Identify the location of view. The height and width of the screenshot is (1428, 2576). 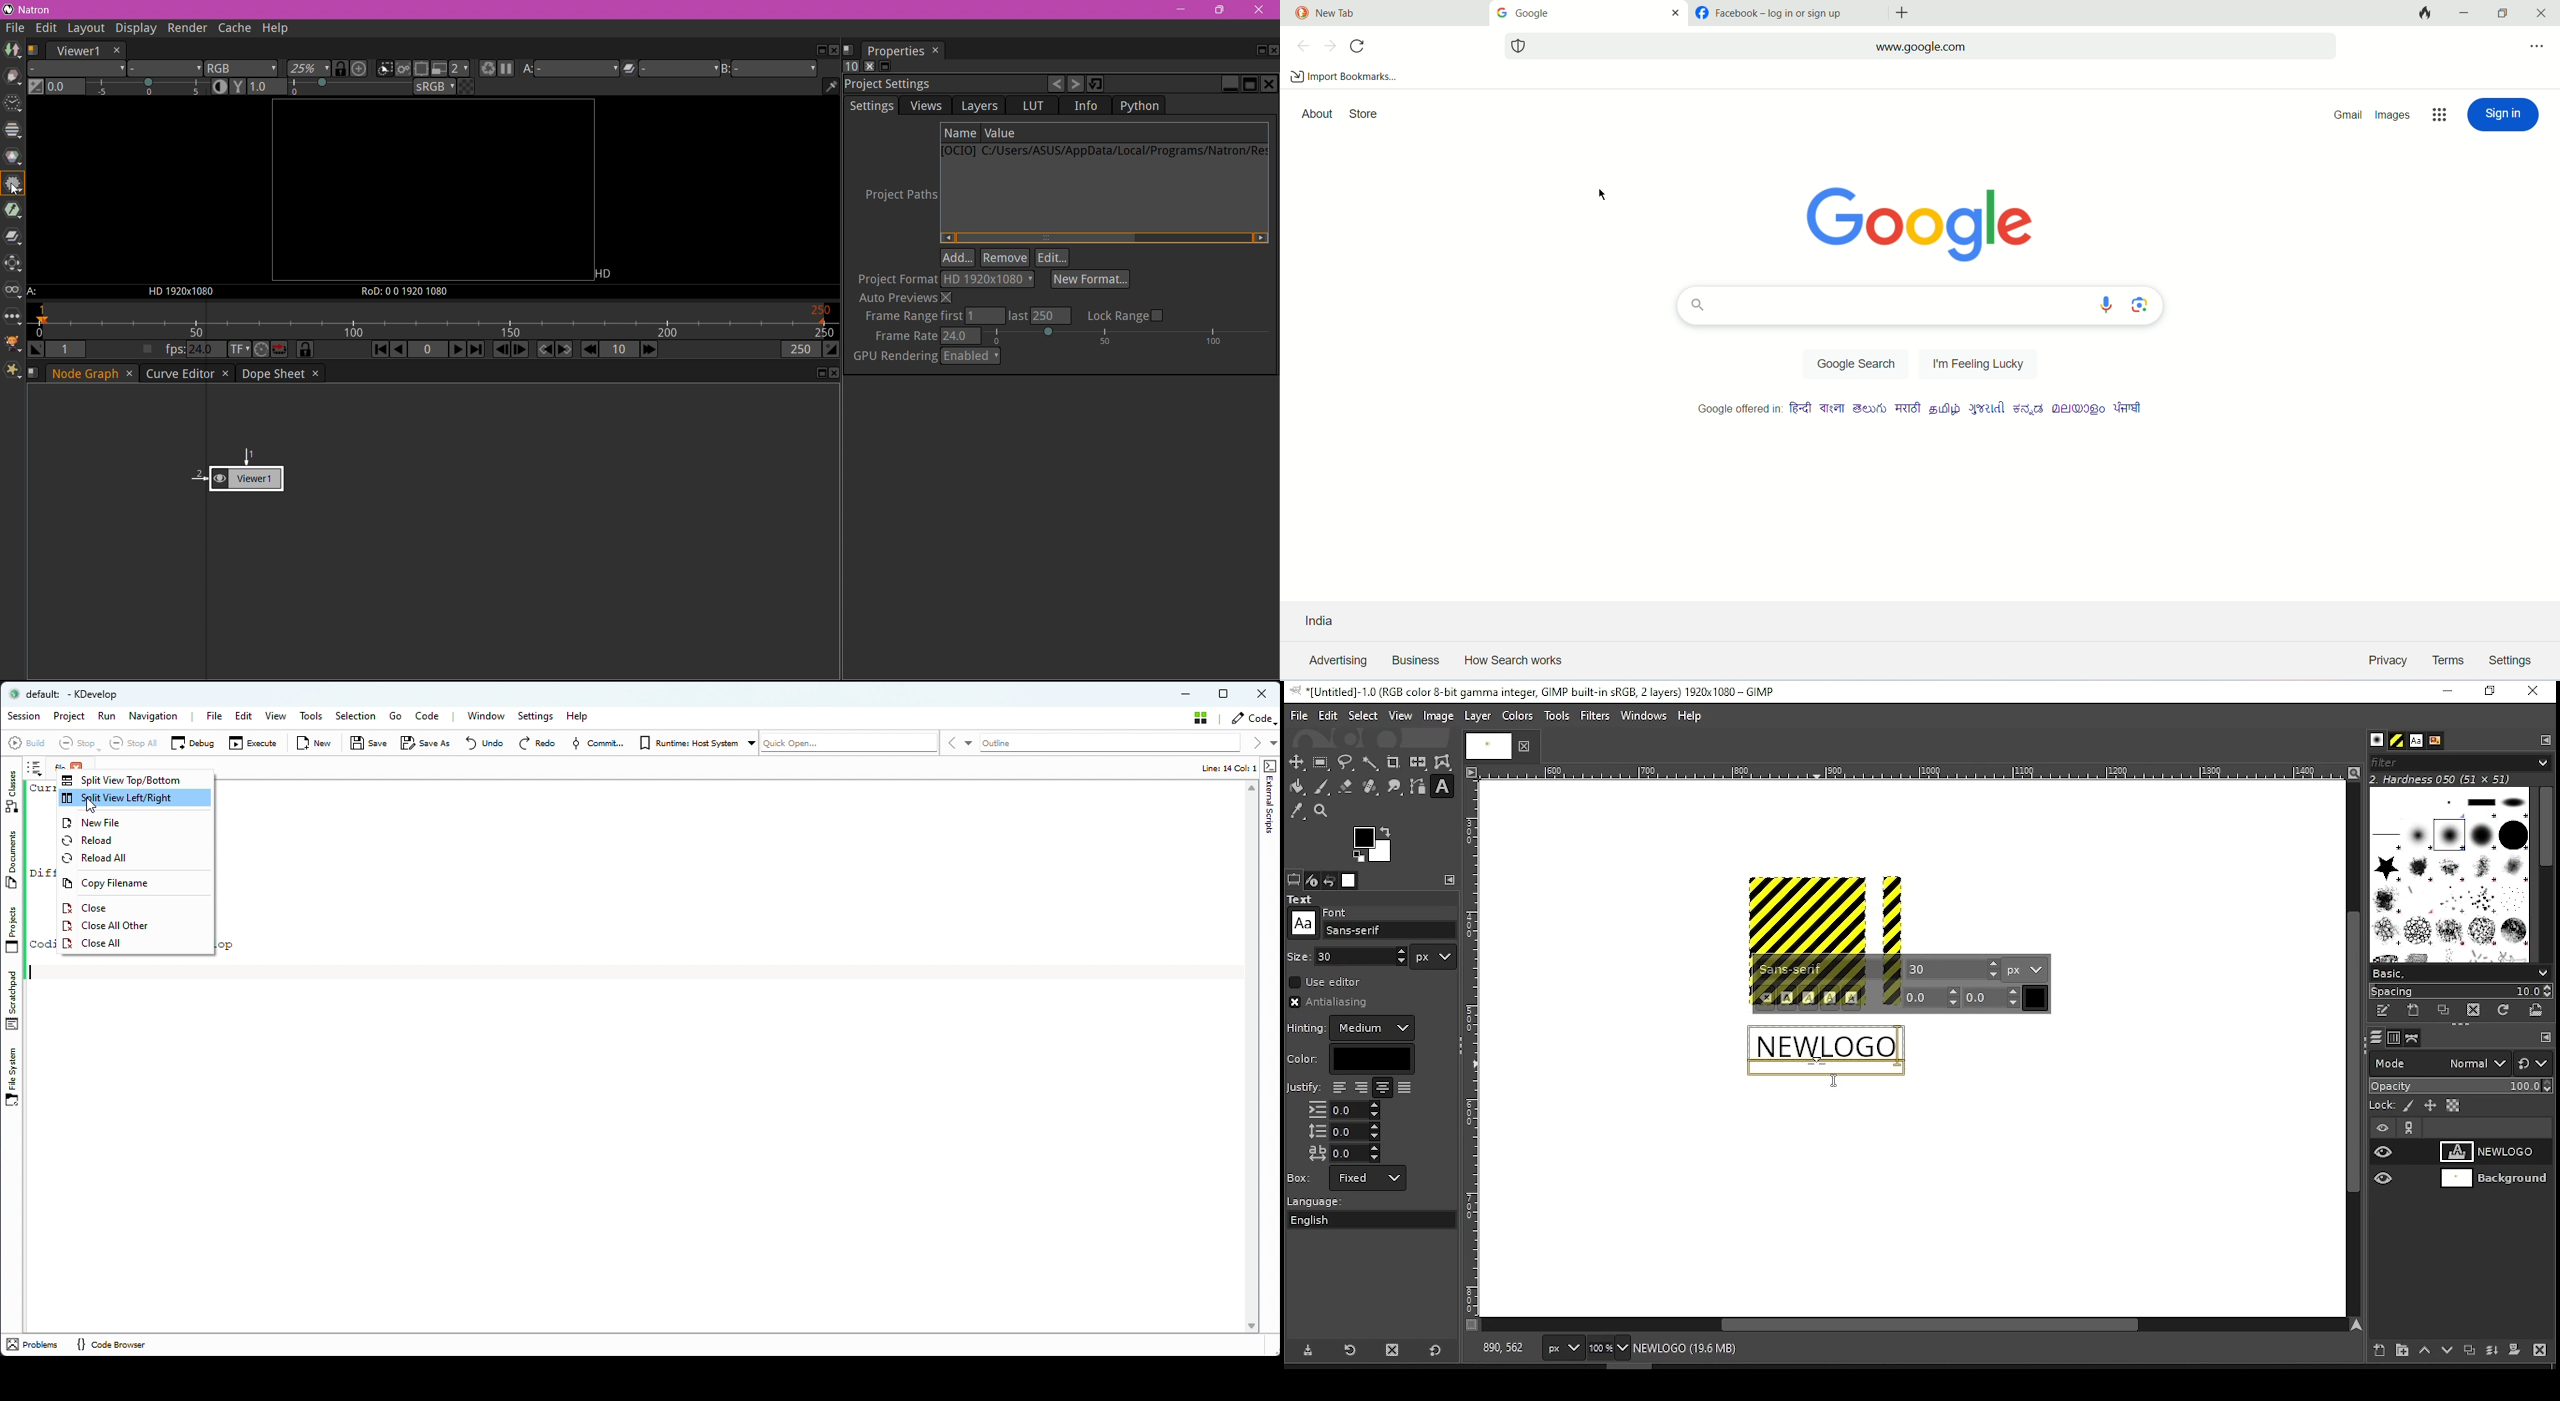
(1401, 717).